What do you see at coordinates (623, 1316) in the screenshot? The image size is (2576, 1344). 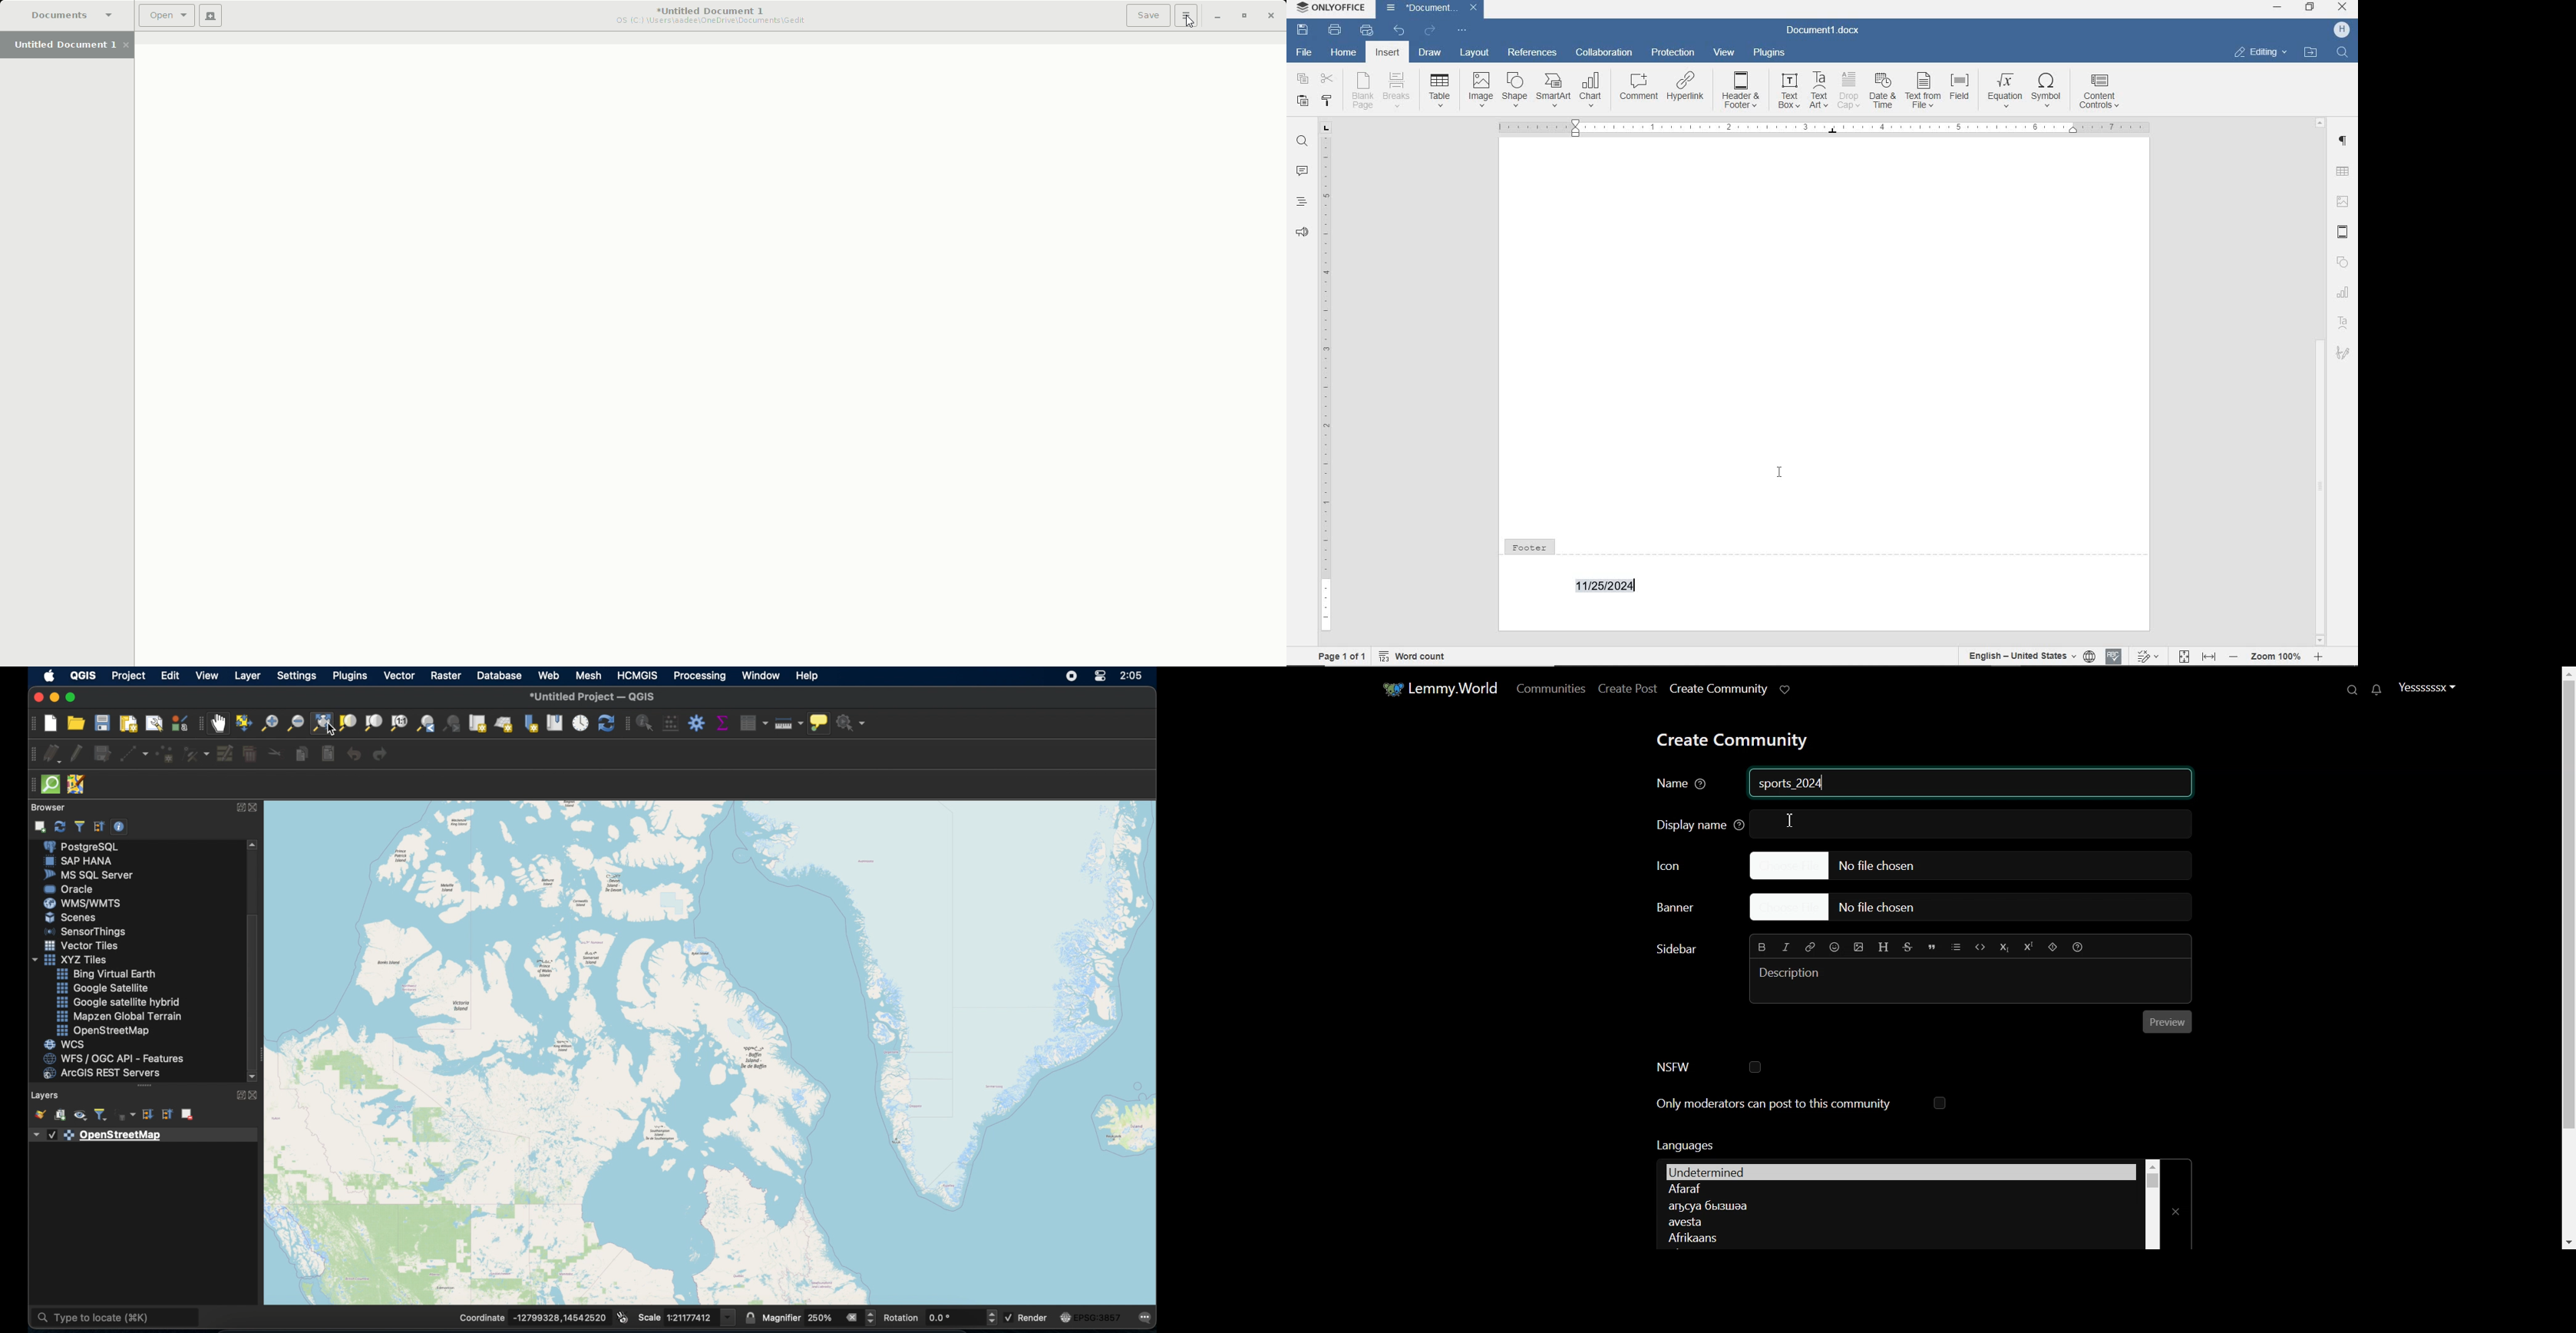 I see `toggle extents and mouse position display` at bounding box center [623, 1316].